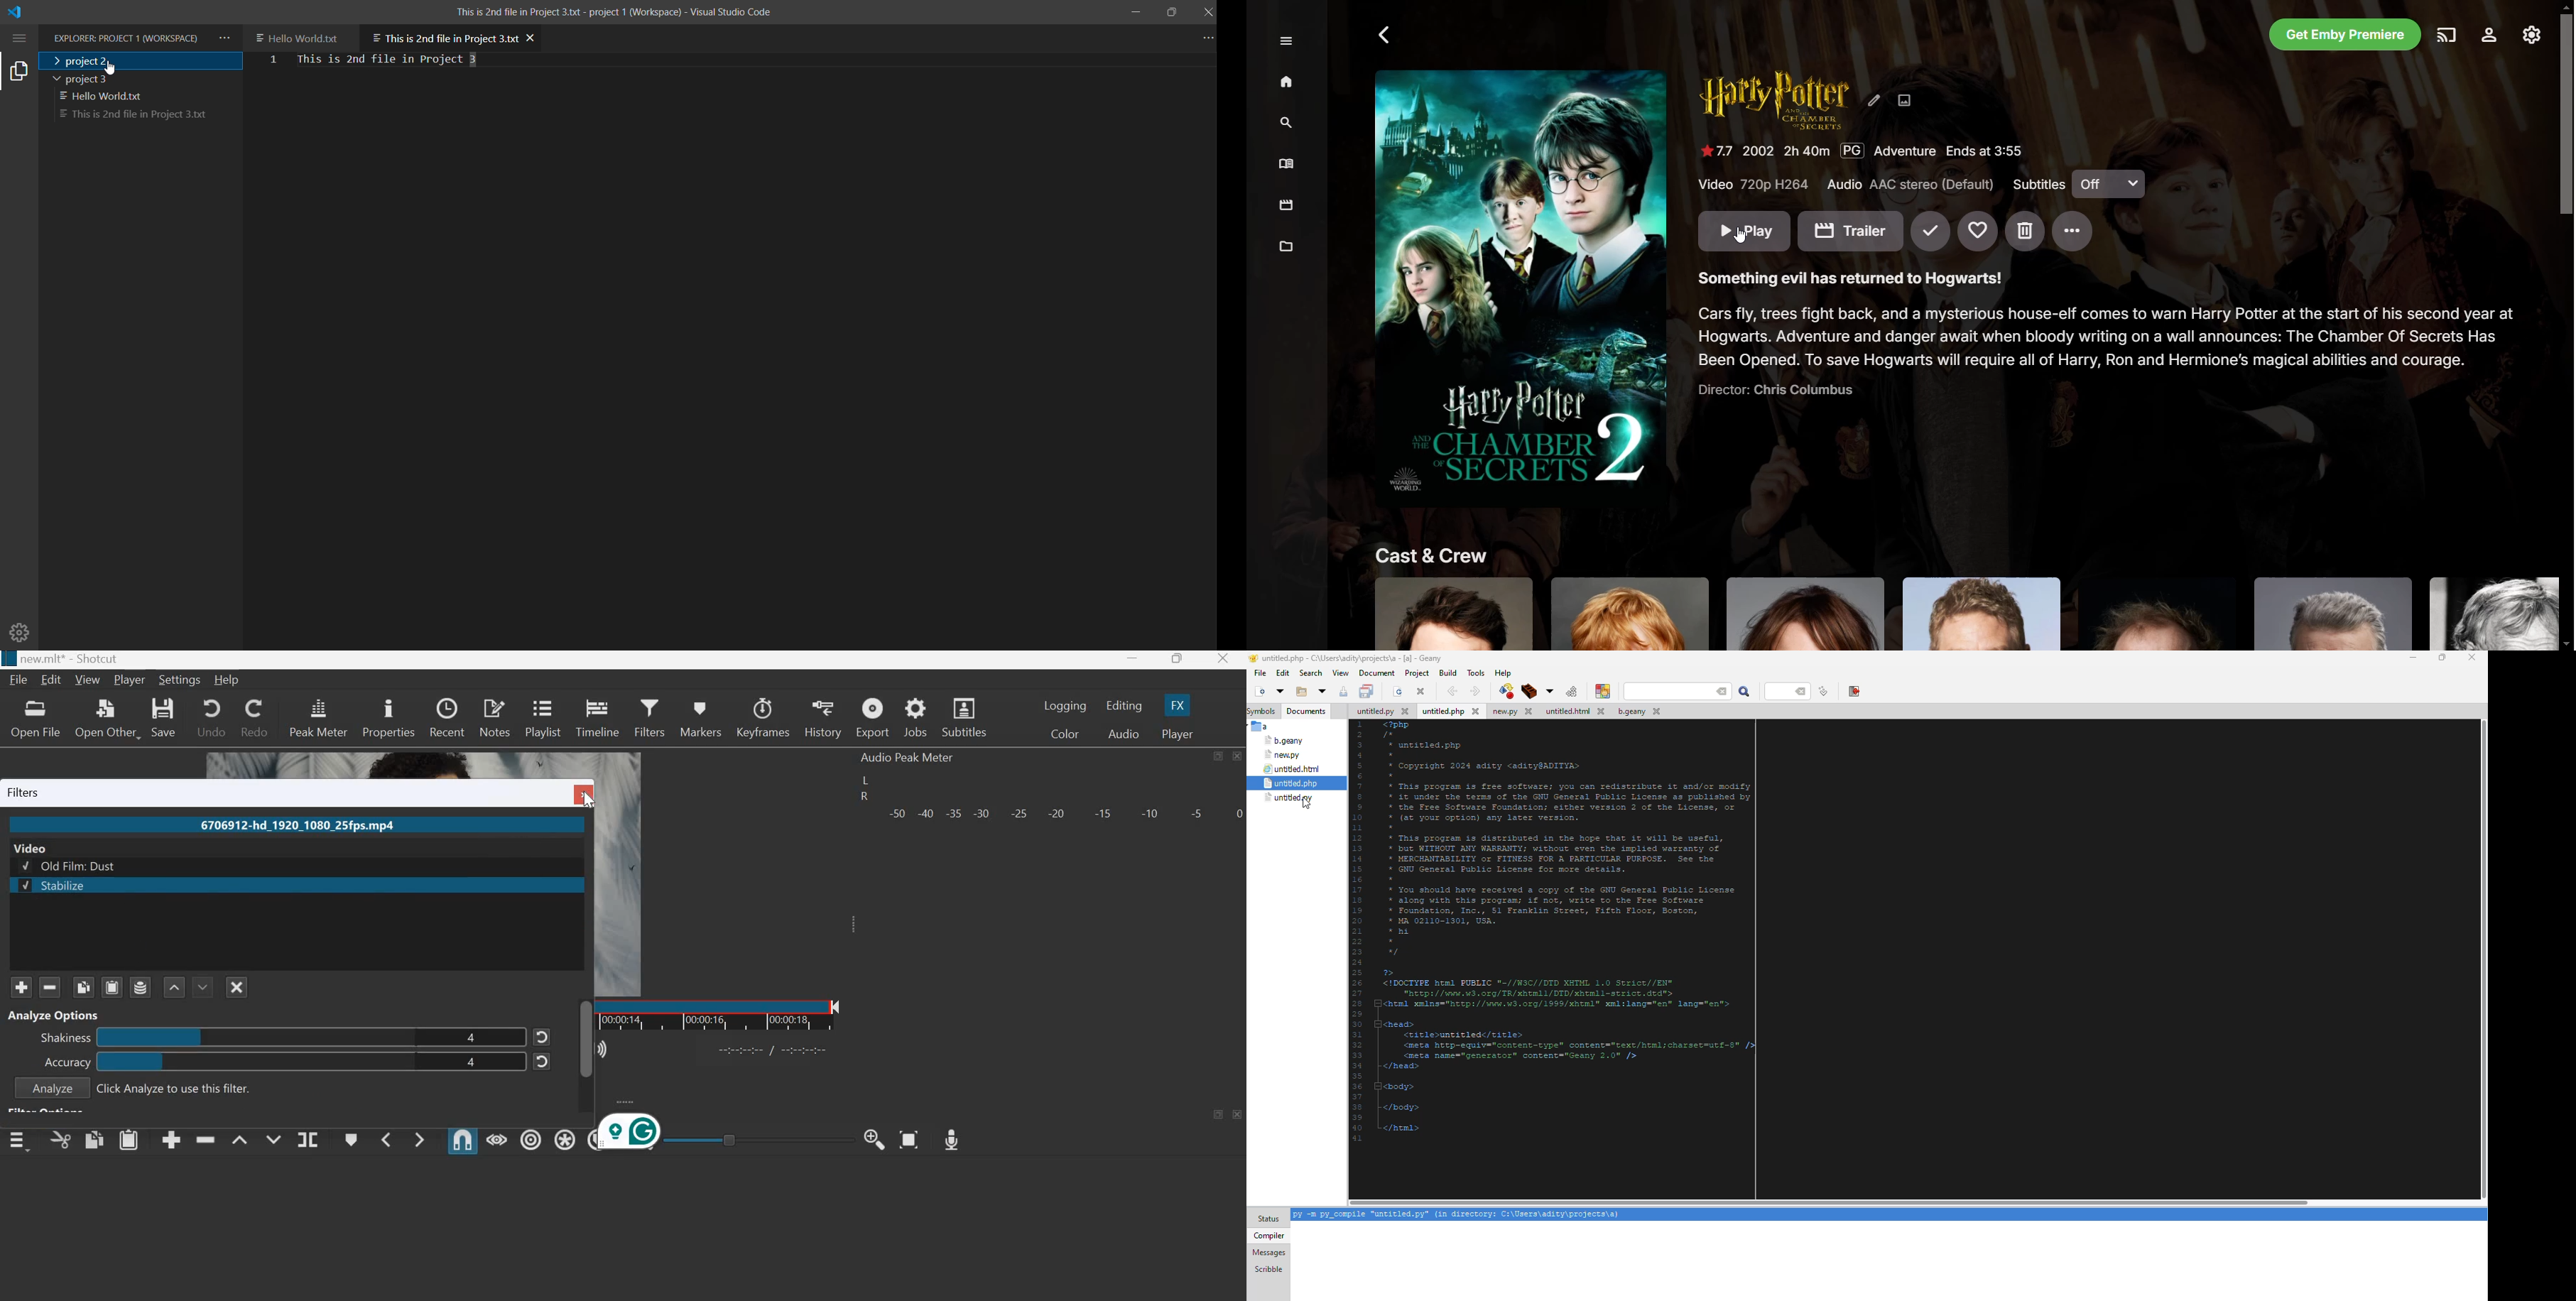 This screenshot has height=1316, width=2576. I want to click on close, so click(1422, 691).